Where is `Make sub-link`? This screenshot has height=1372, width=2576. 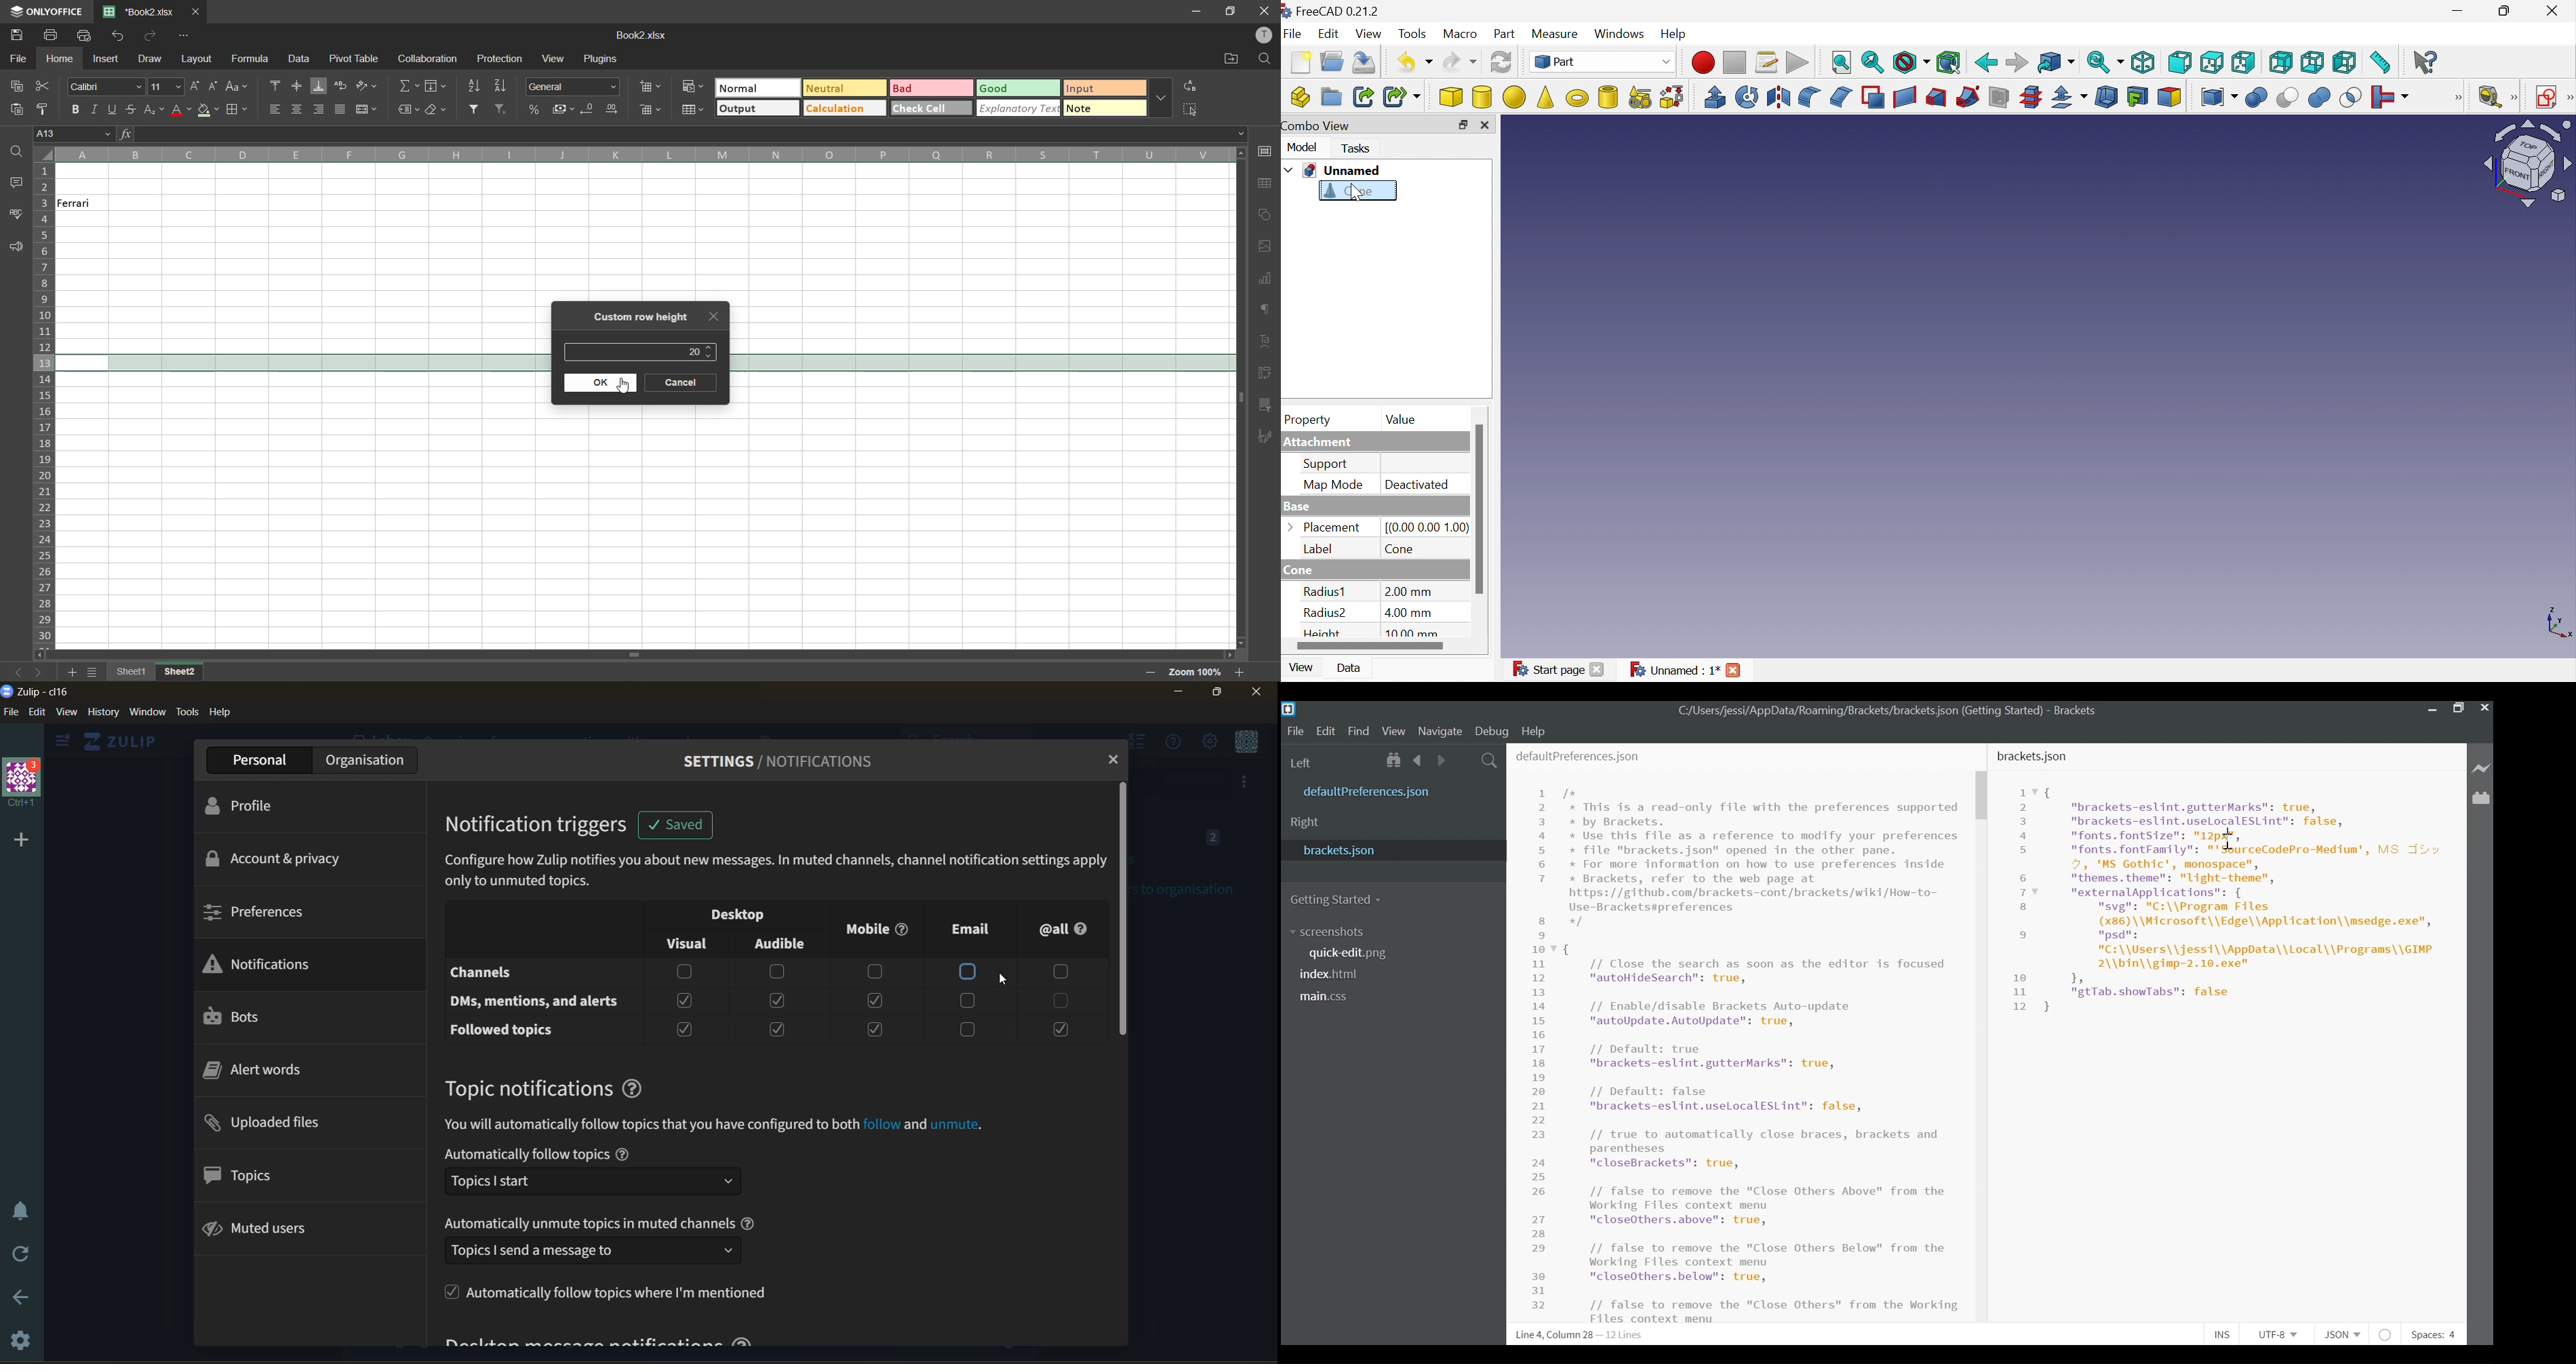
Make sub-link is located at coordinates (1401, 96).